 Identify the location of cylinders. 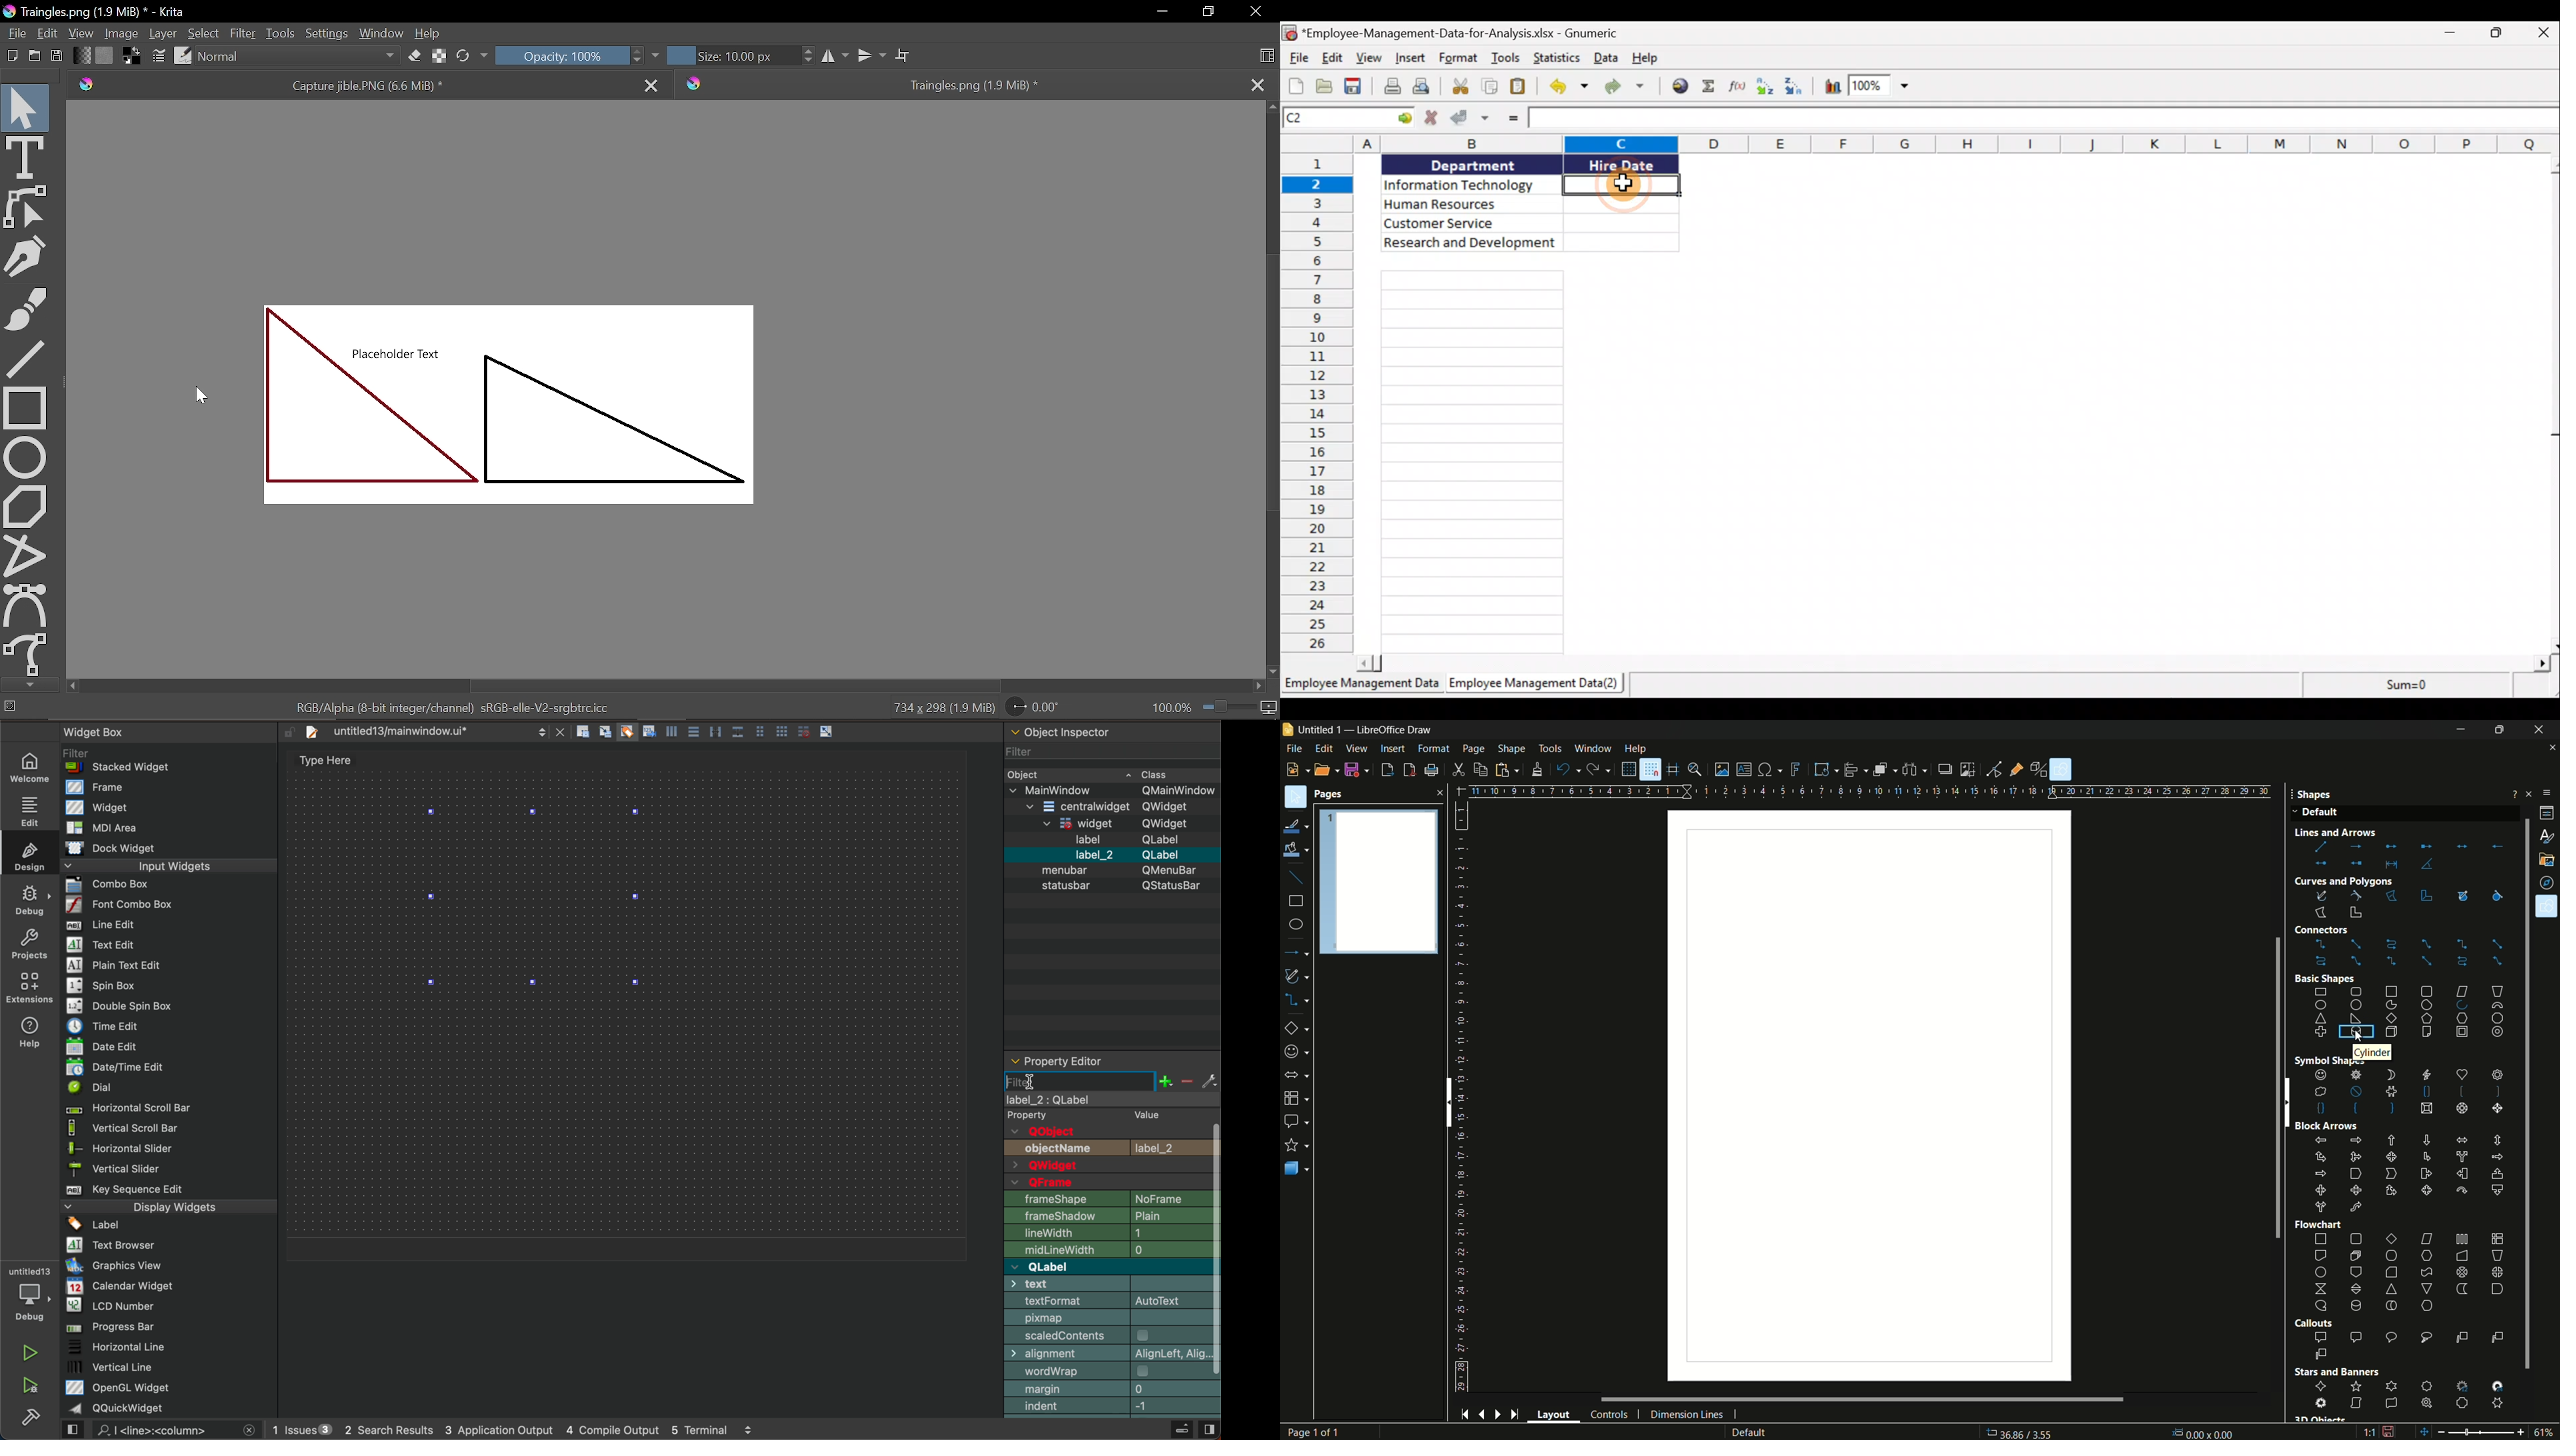
(2373, 1052).